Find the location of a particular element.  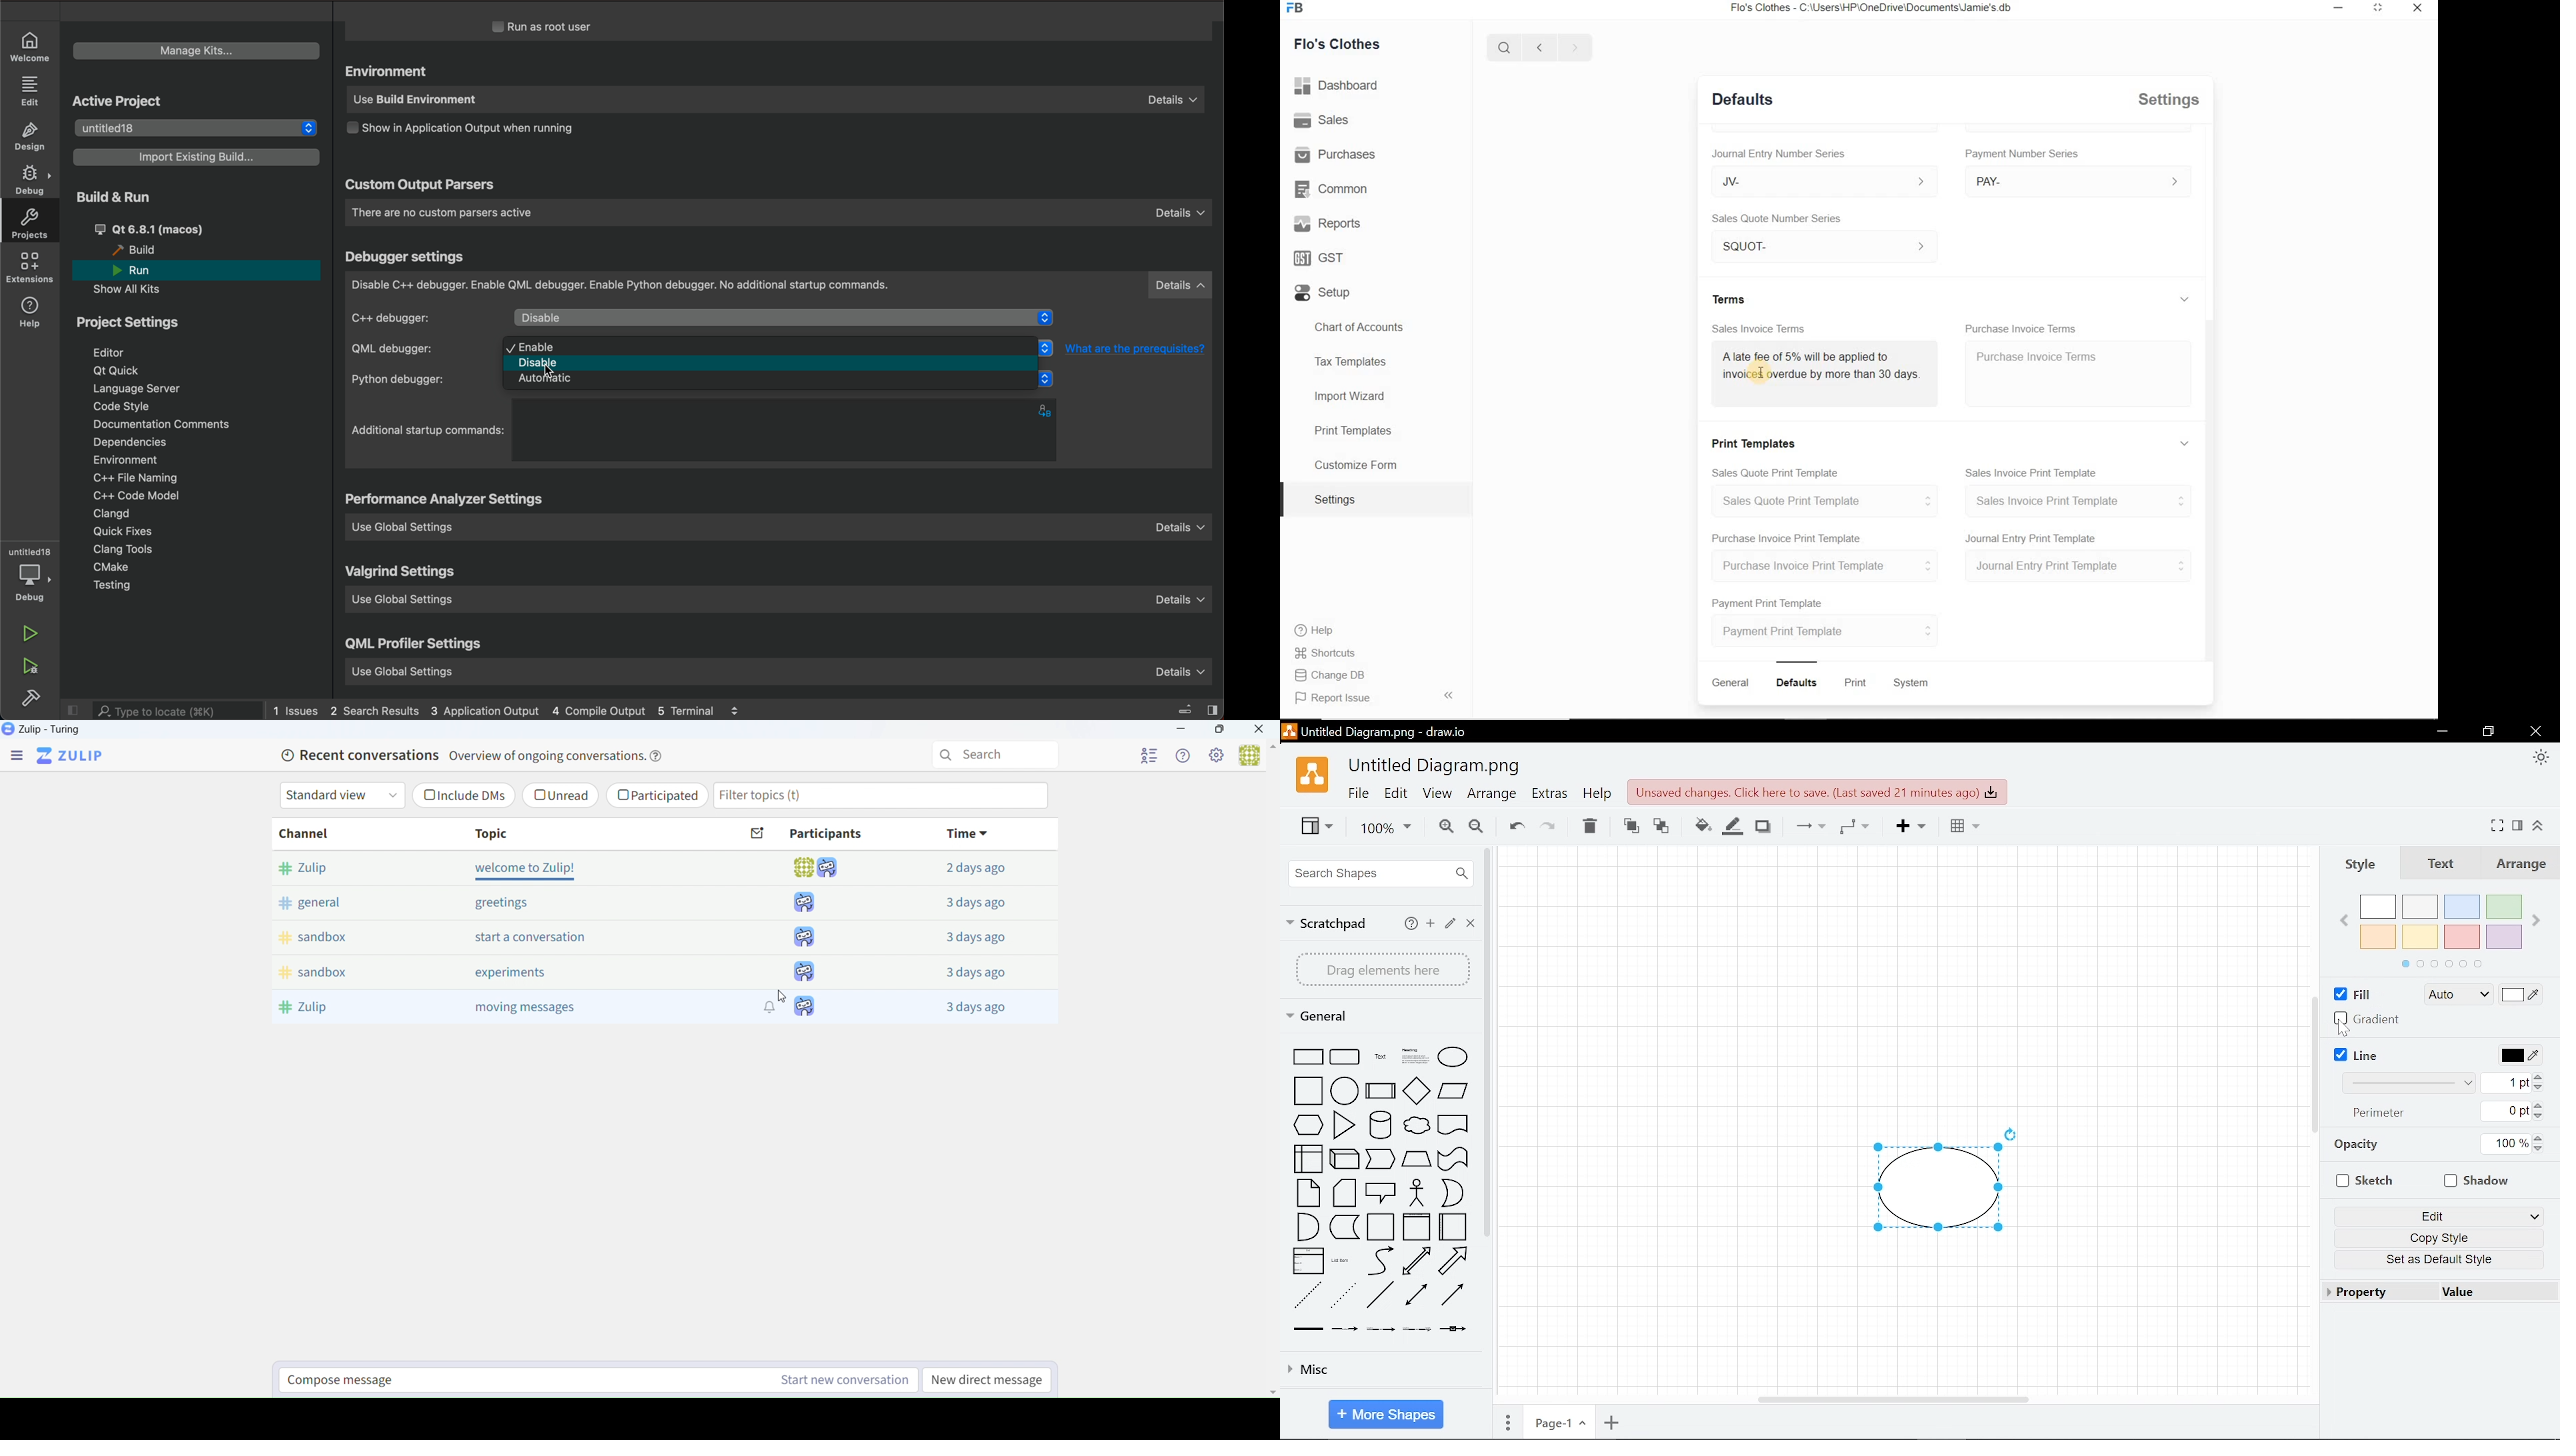

Help is located at coordinates (1319, 632).